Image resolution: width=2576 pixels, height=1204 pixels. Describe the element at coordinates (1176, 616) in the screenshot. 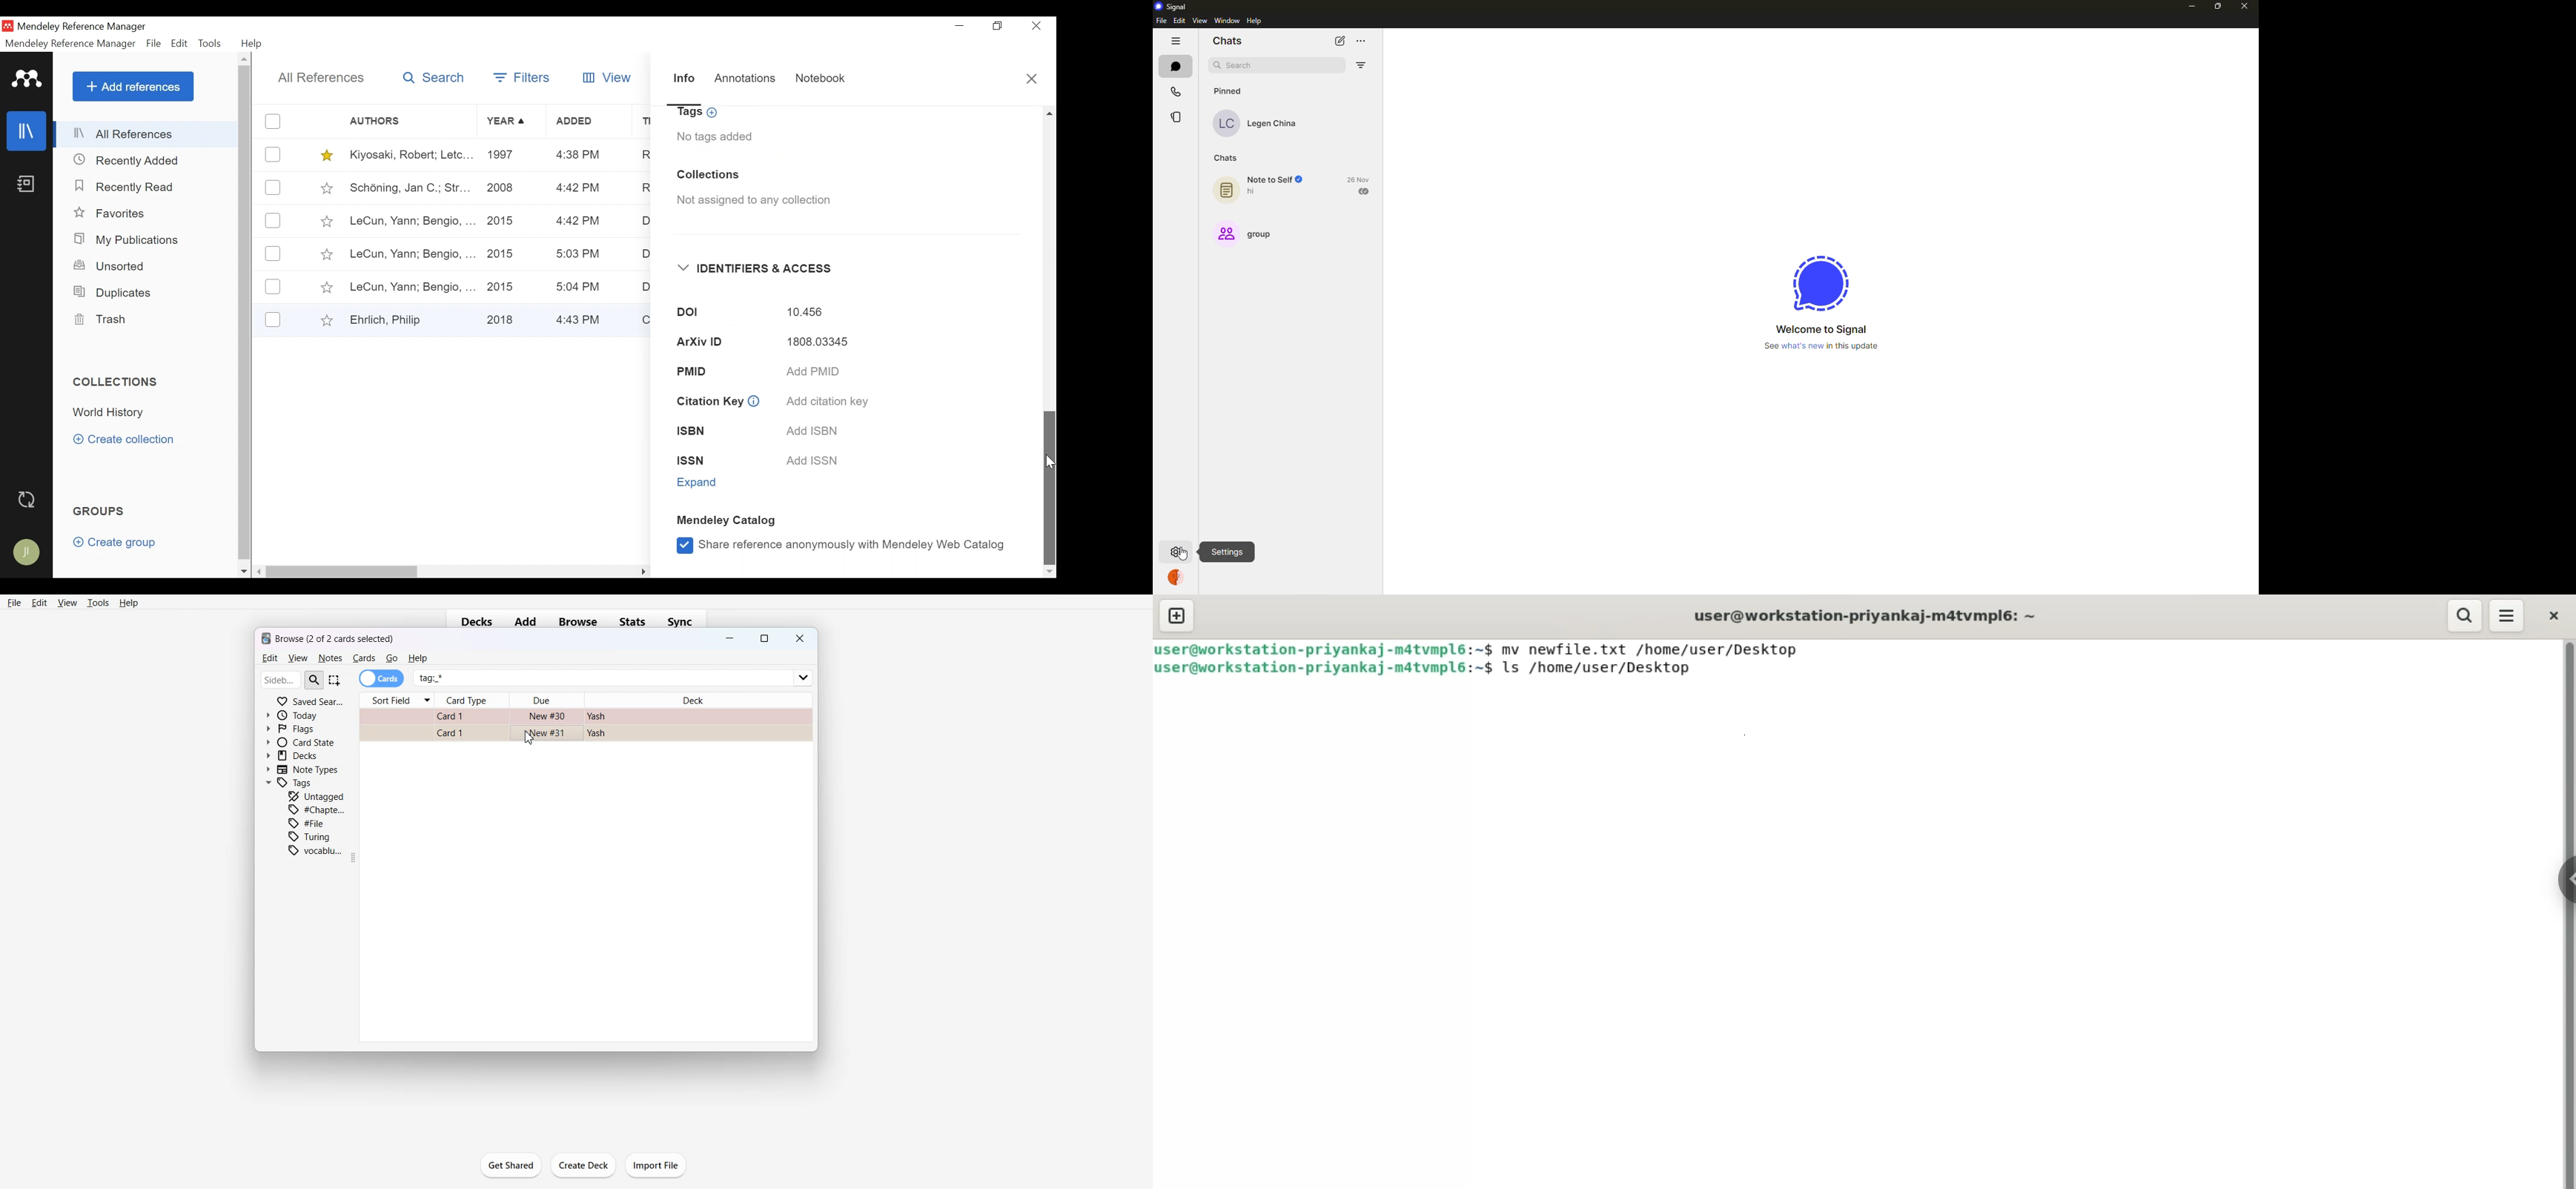

I see `new tab` at that location.